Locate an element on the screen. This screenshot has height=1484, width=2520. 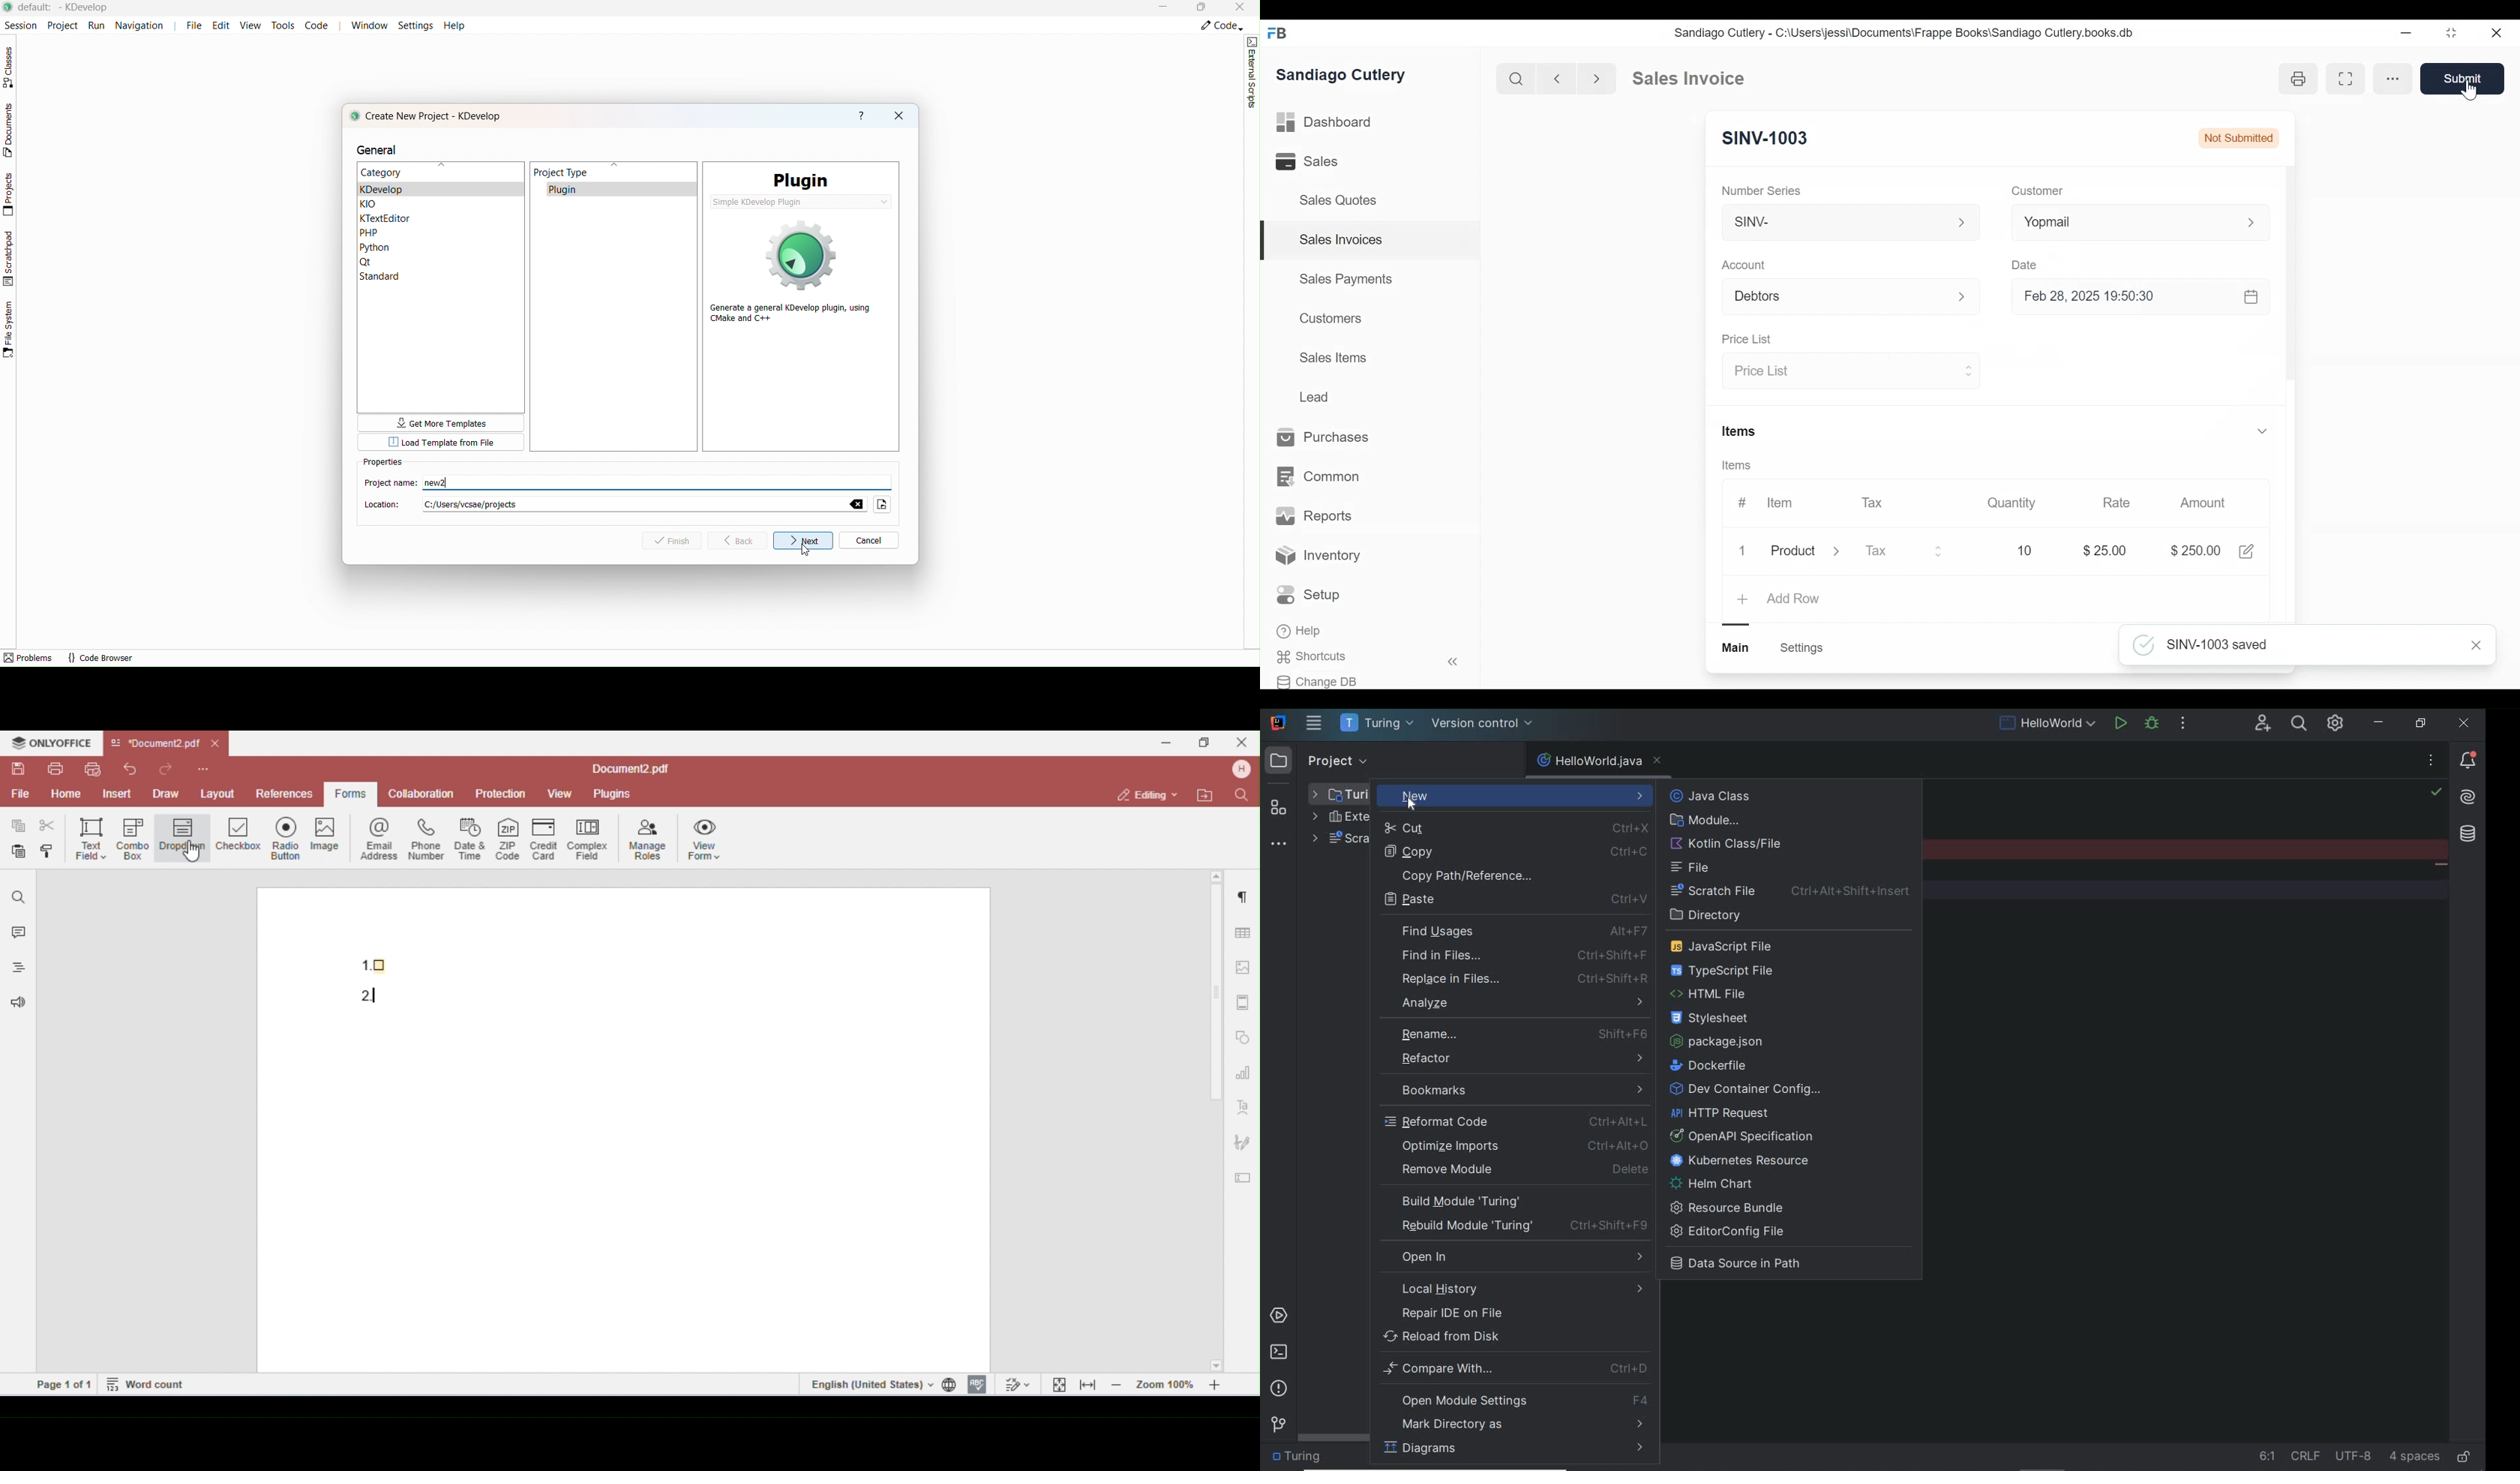
Rate is located at coordinates (2116, 503).